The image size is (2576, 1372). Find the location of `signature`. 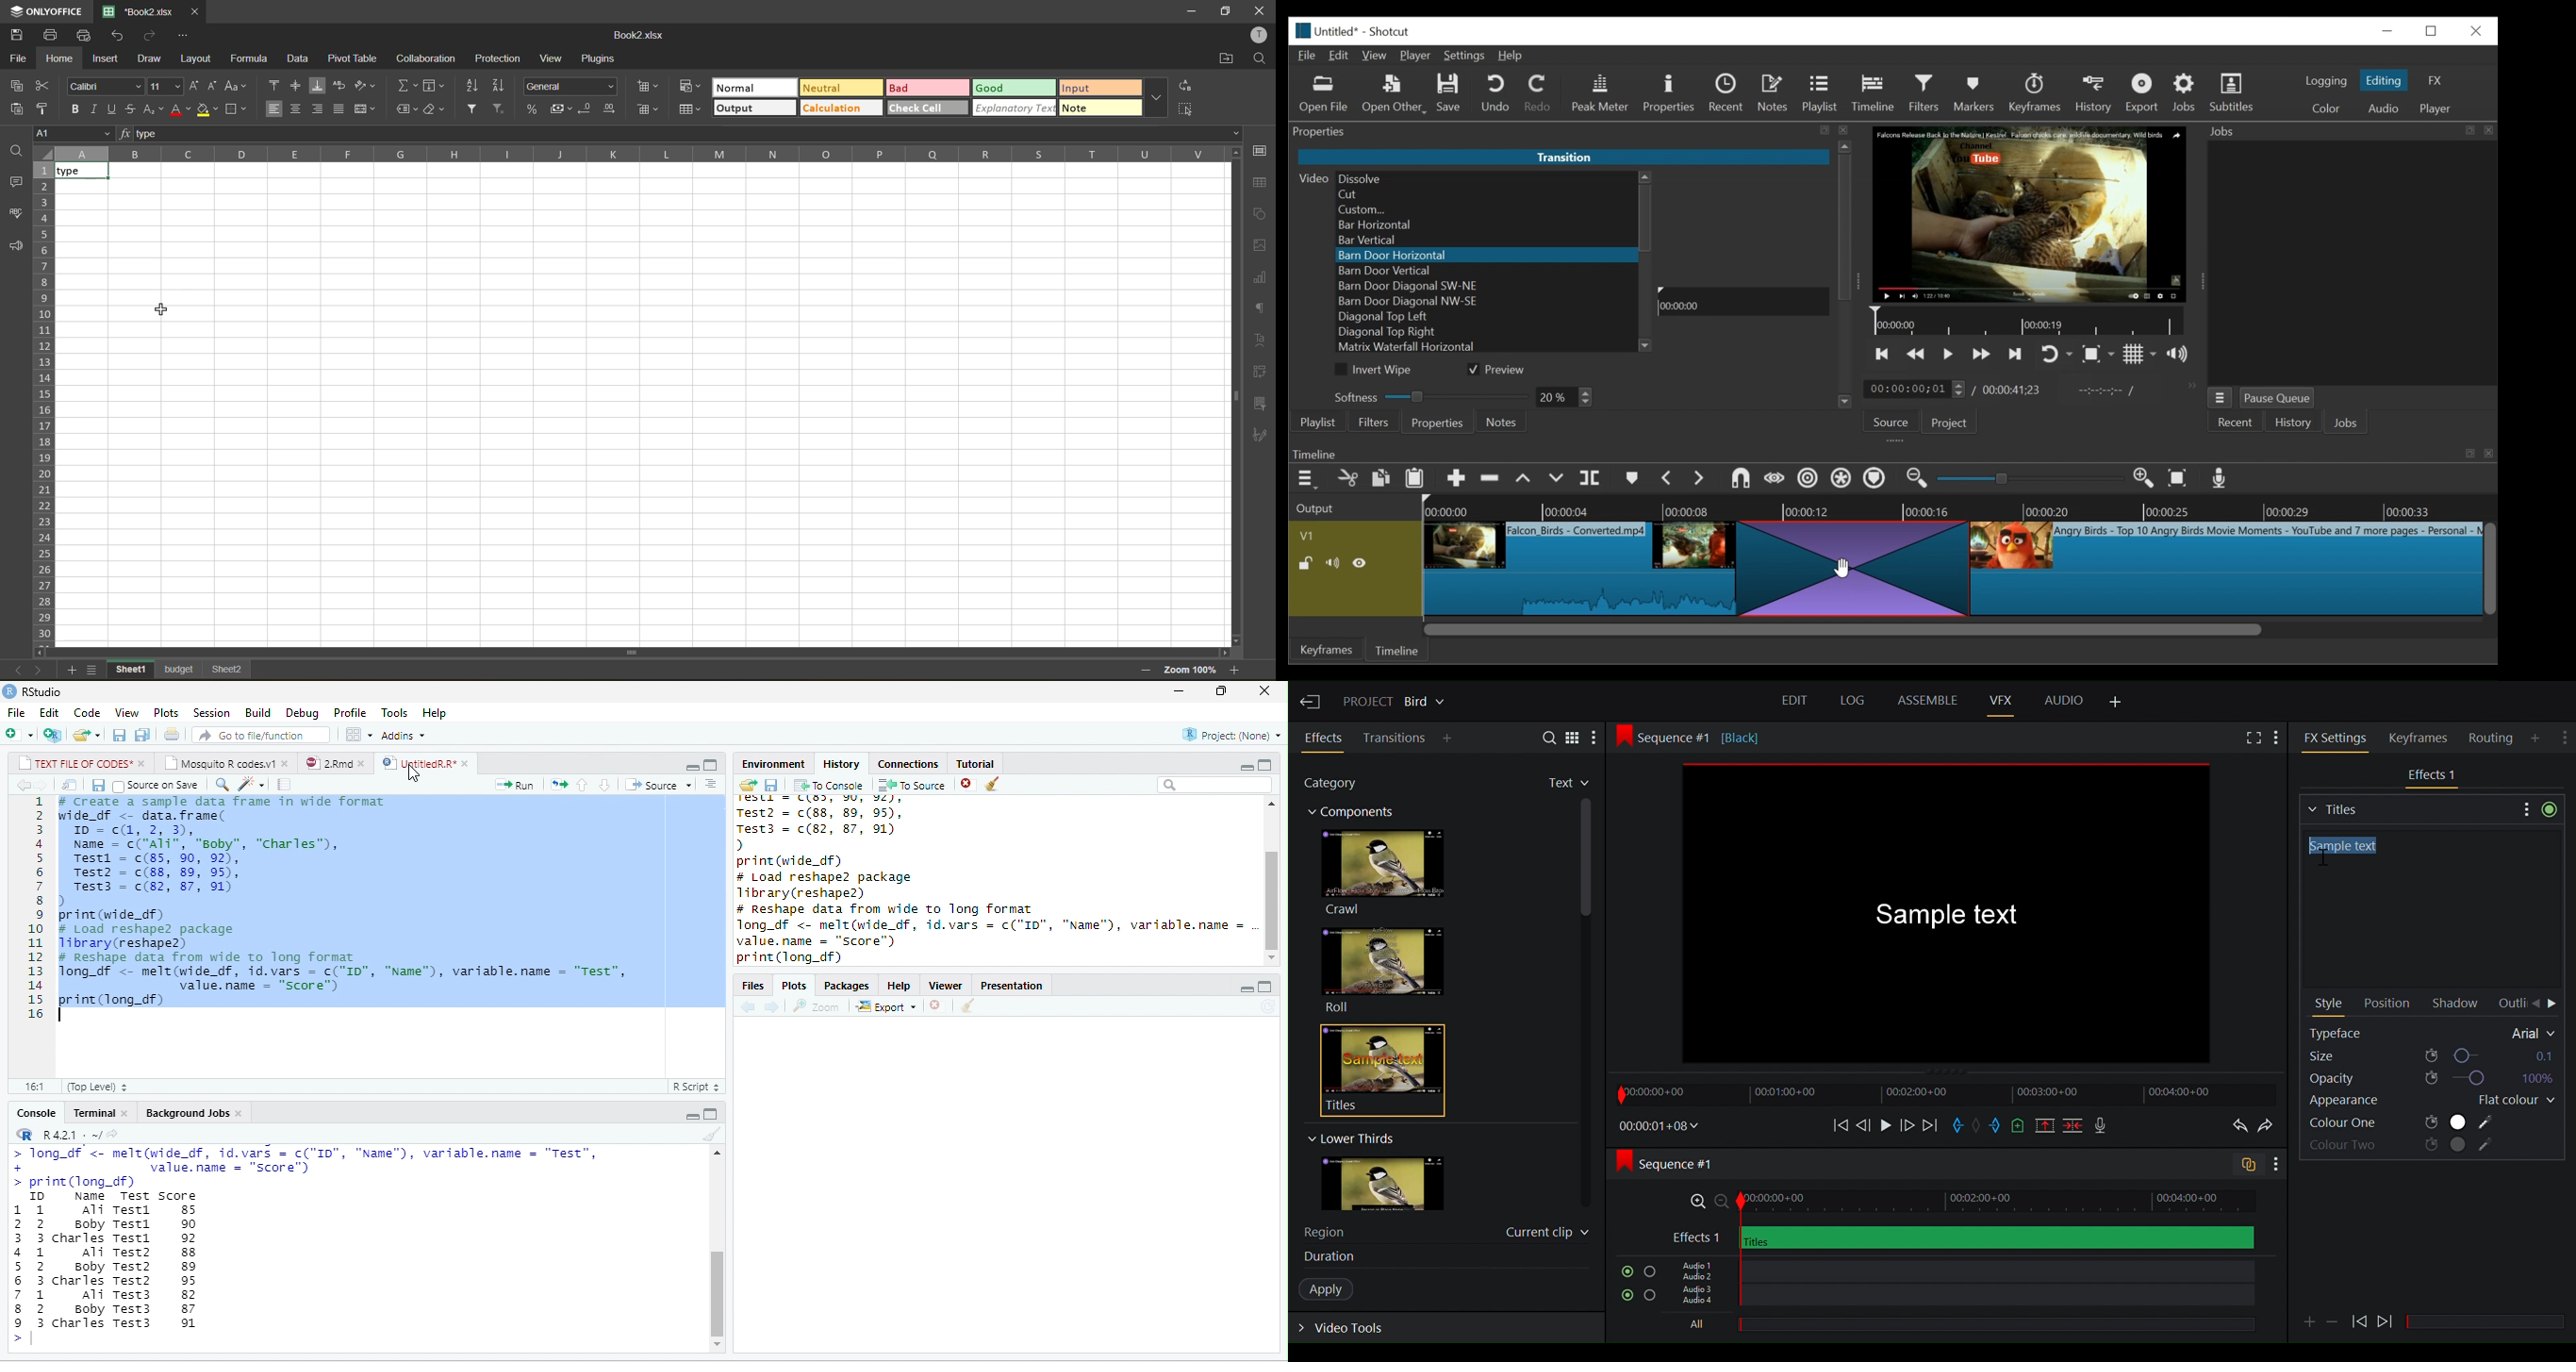

signature is located at coordinates (1264, 438).